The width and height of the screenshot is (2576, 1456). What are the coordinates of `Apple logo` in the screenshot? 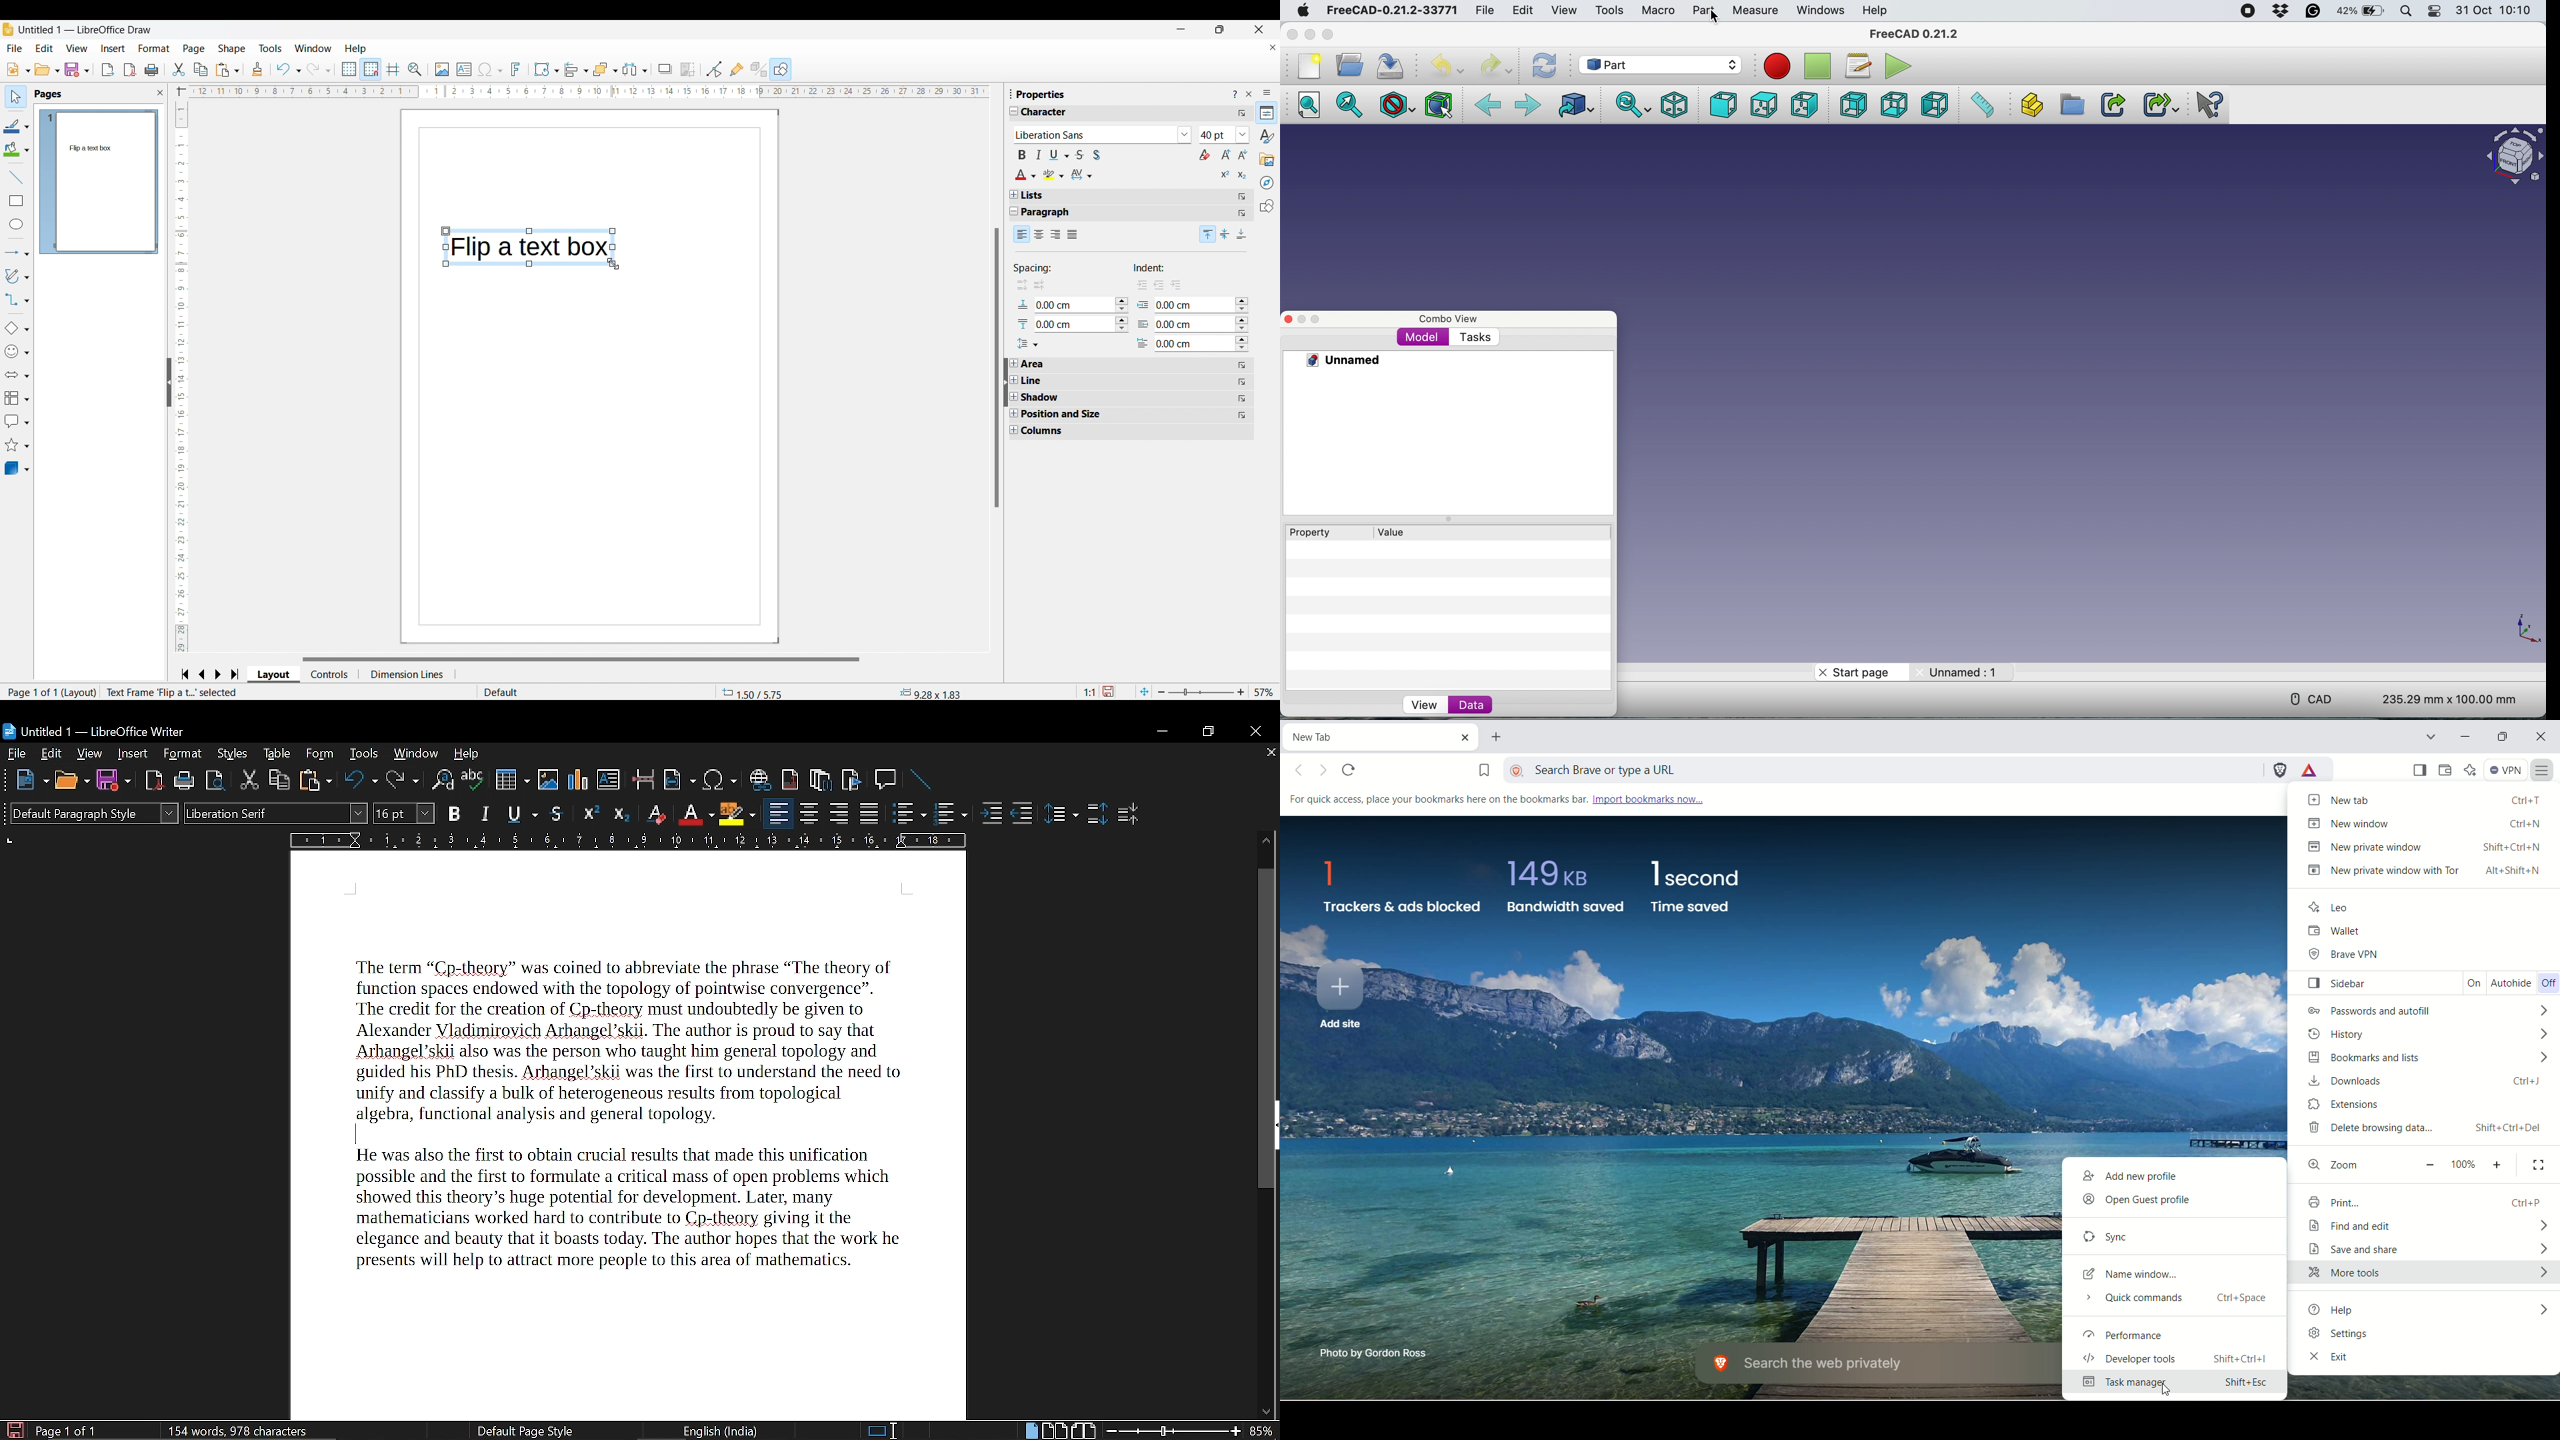 It's located at (1303, 10).